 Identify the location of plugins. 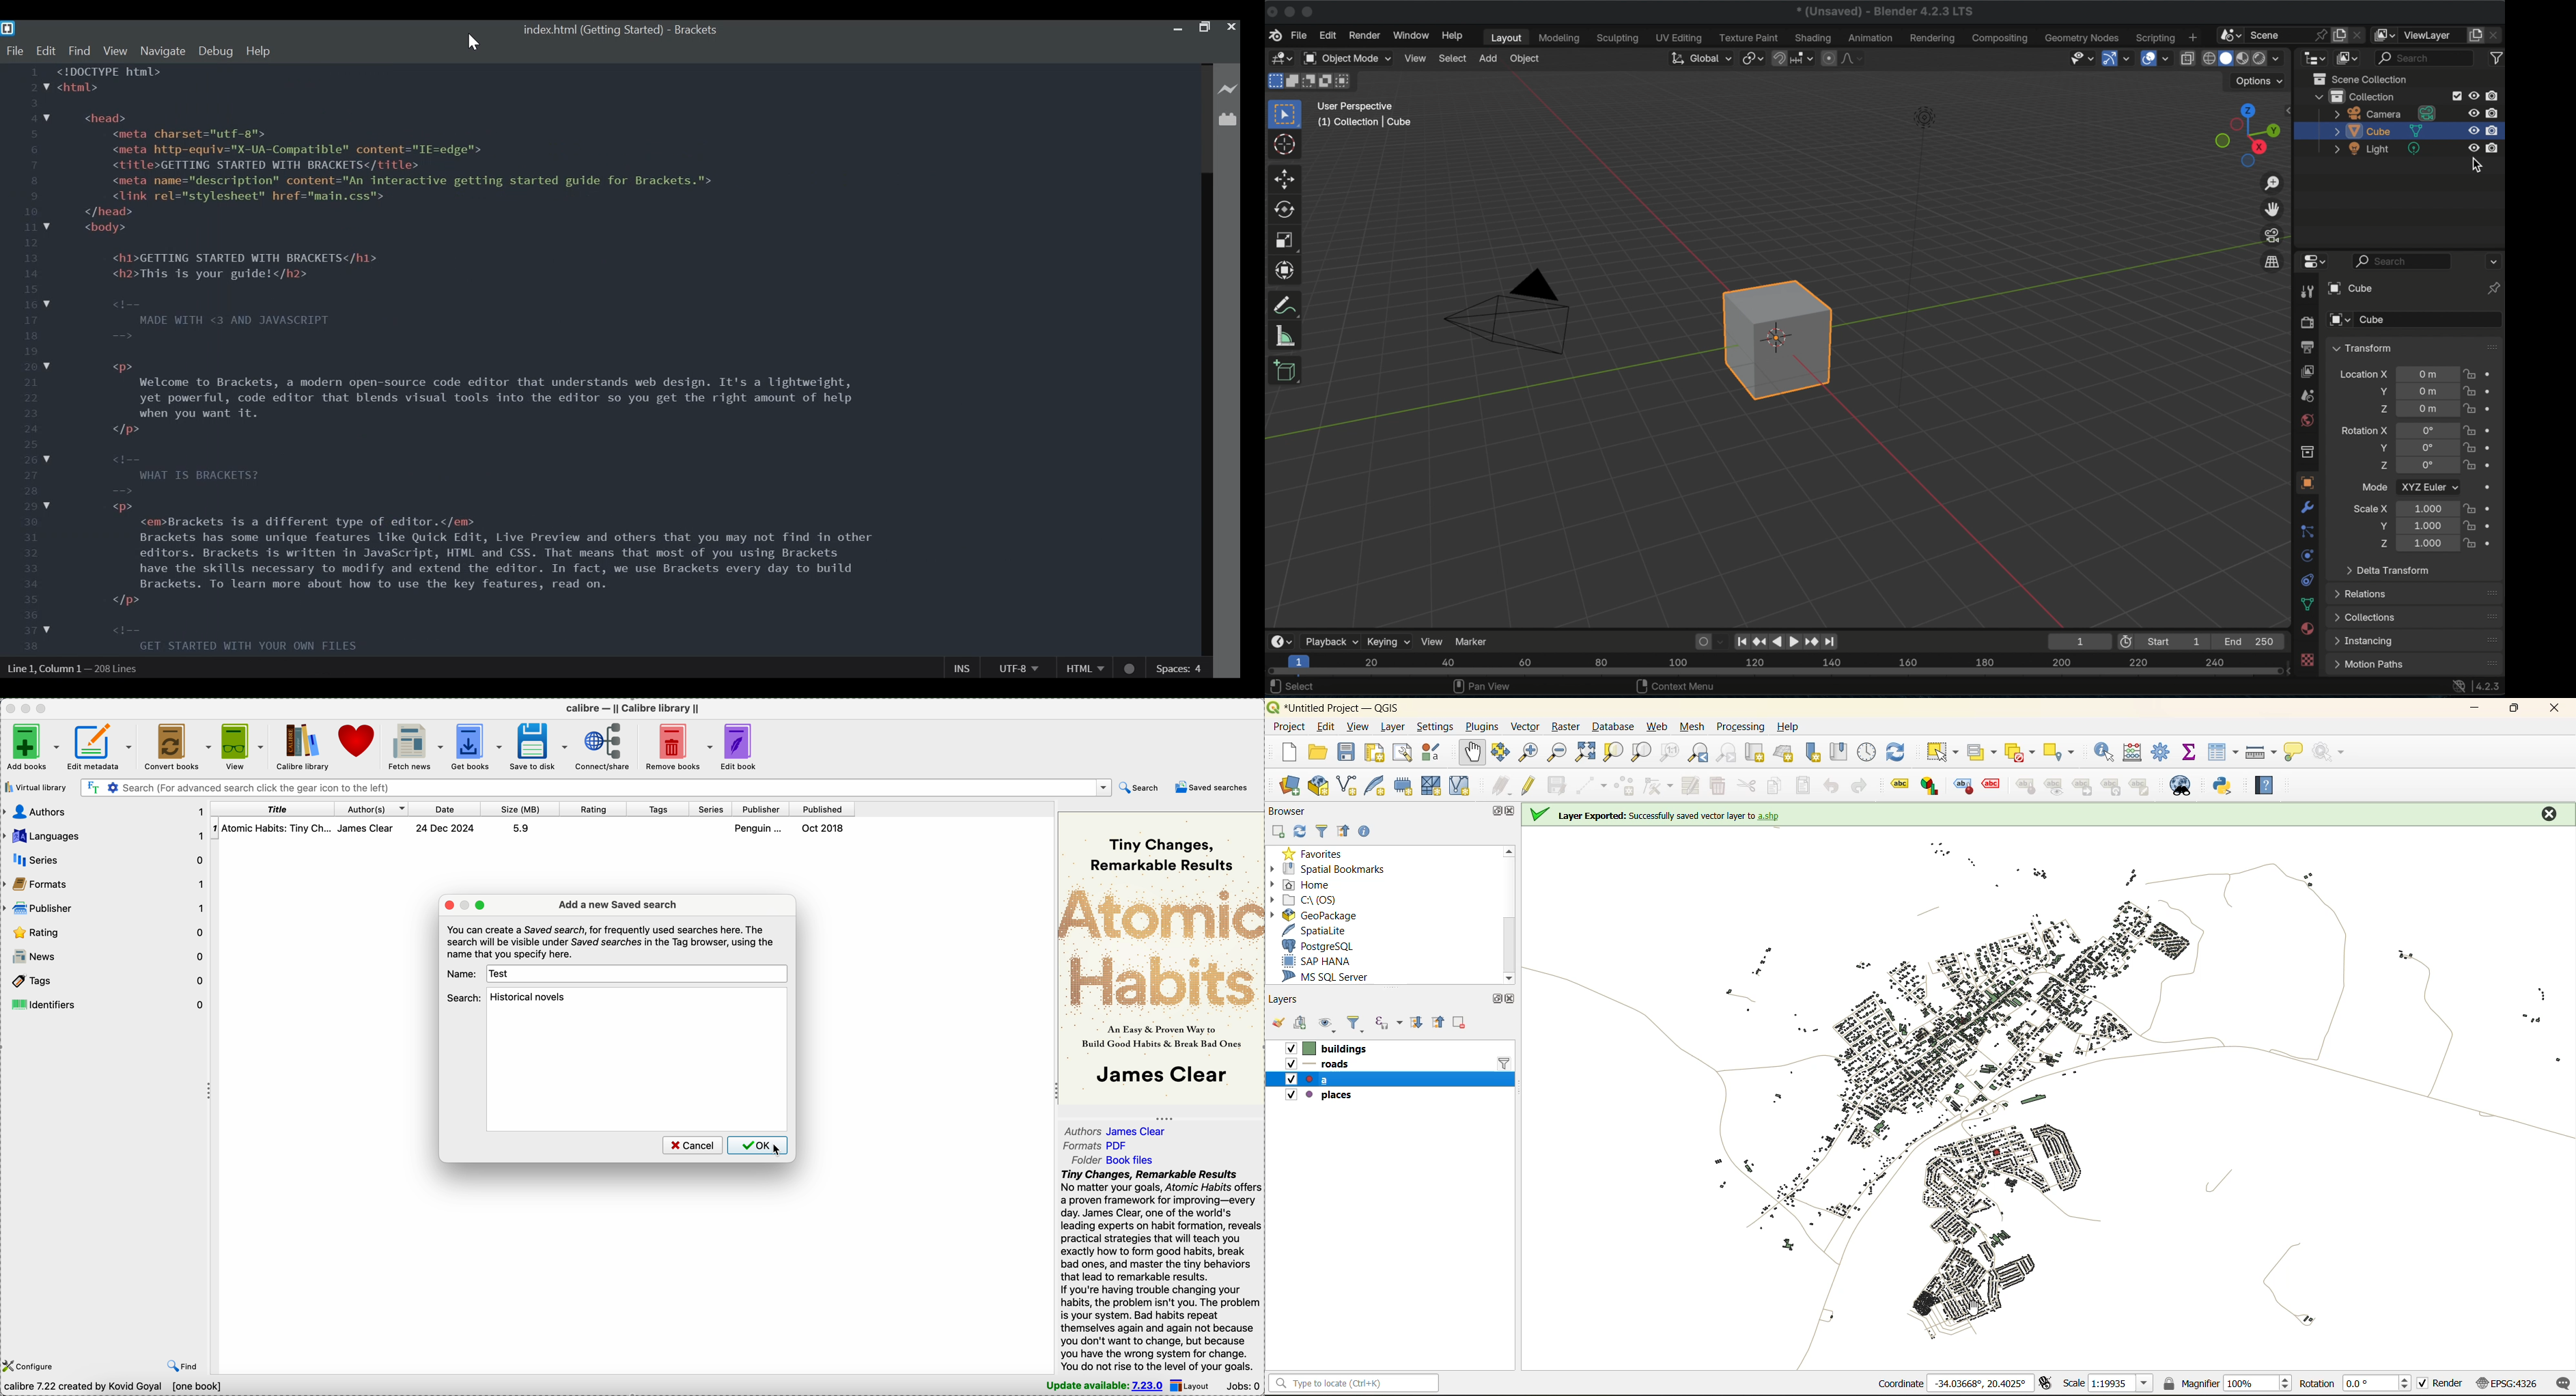
(1483, 727).